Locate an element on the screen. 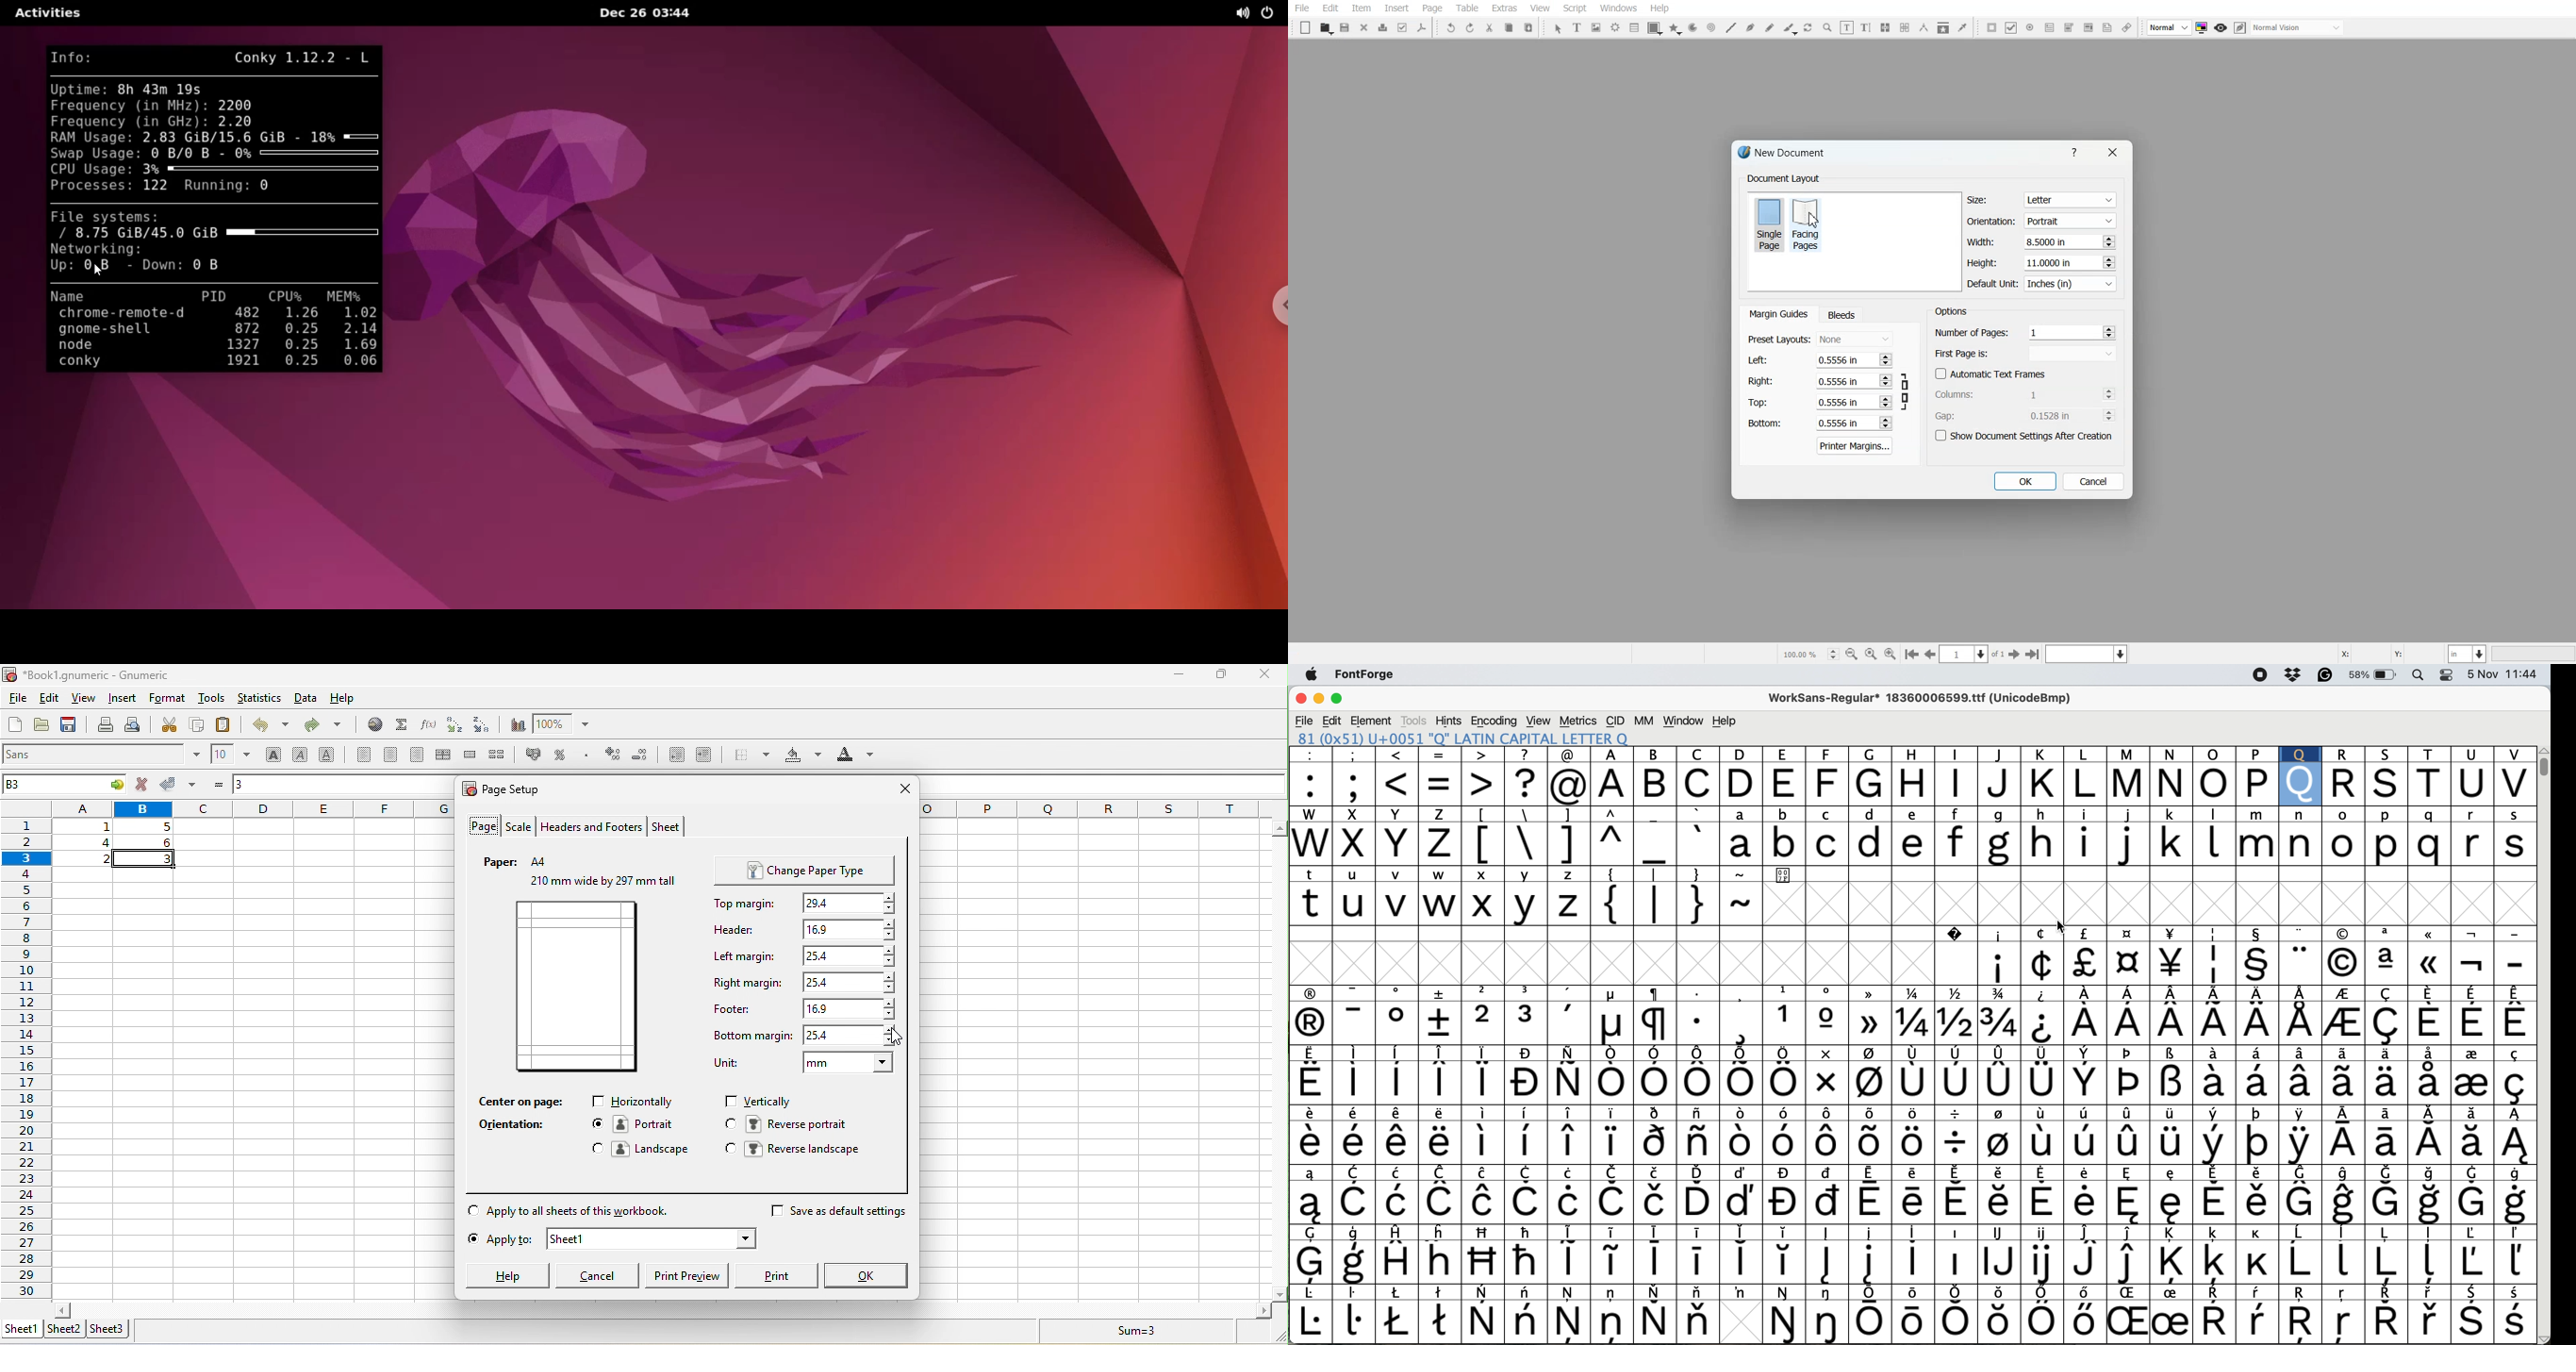  Select the current page is located at coordinates (1973, 654).